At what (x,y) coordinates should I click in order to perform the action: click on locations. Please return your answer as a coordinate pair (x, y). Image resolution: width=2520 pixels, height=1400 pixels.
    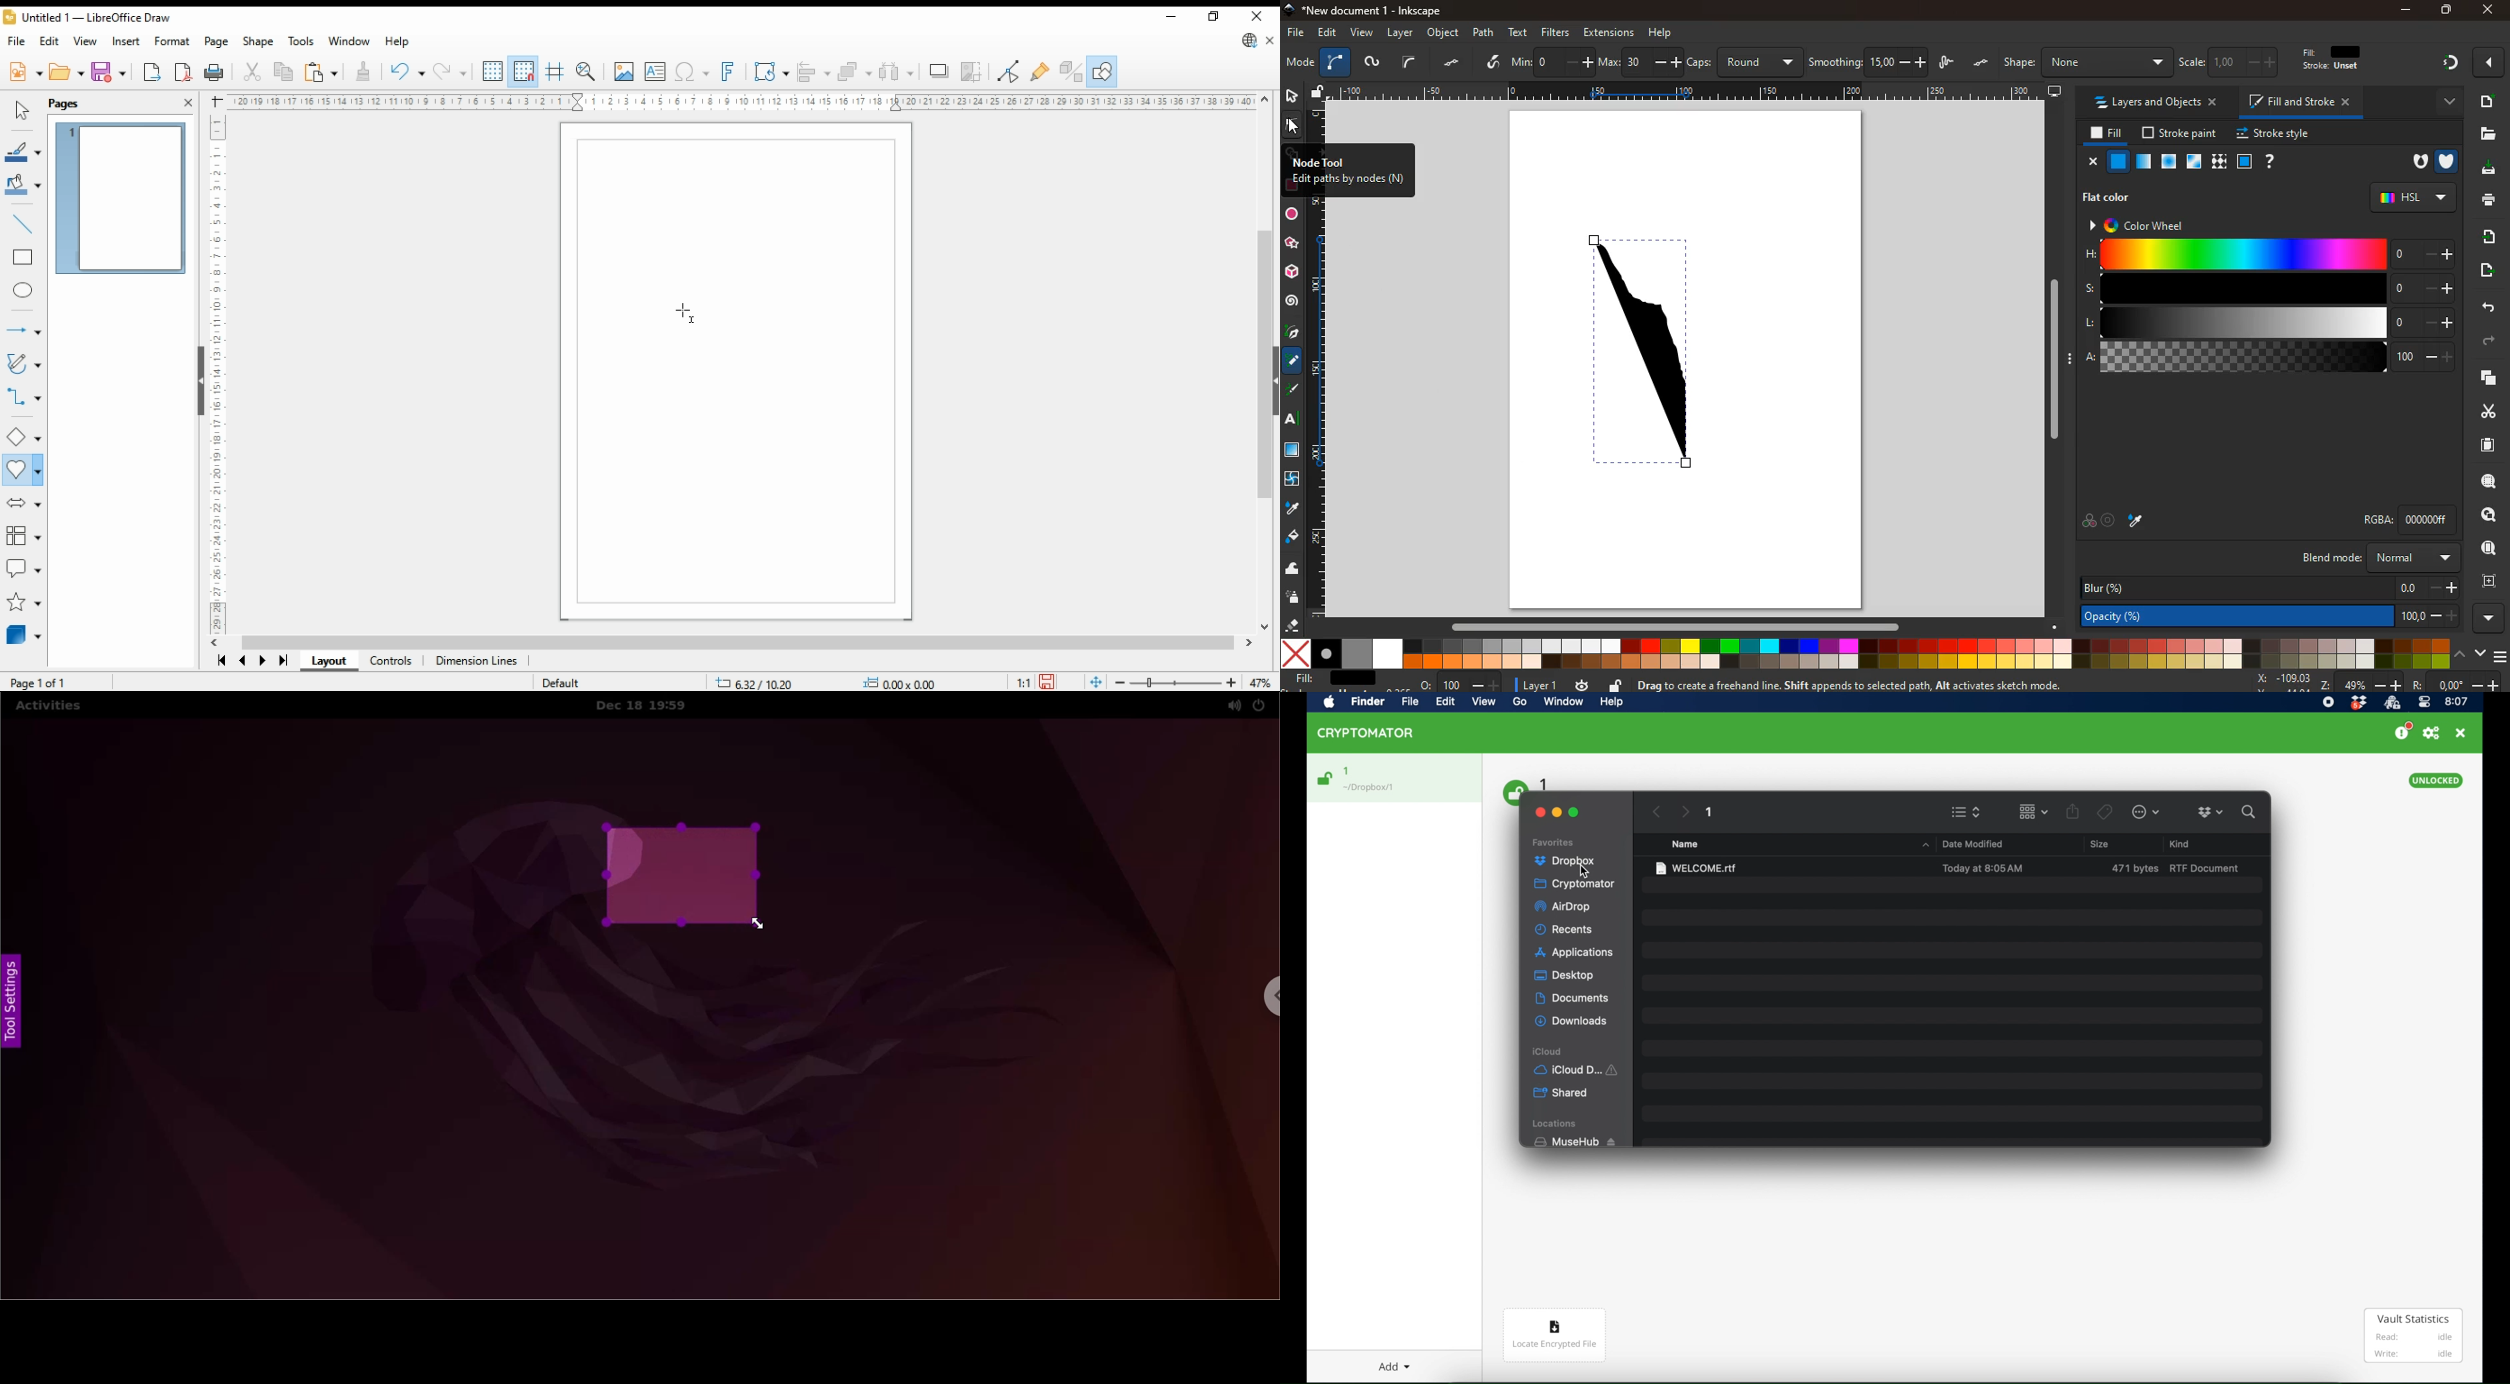
    Looking at the image, I should click on (1557, 1124).